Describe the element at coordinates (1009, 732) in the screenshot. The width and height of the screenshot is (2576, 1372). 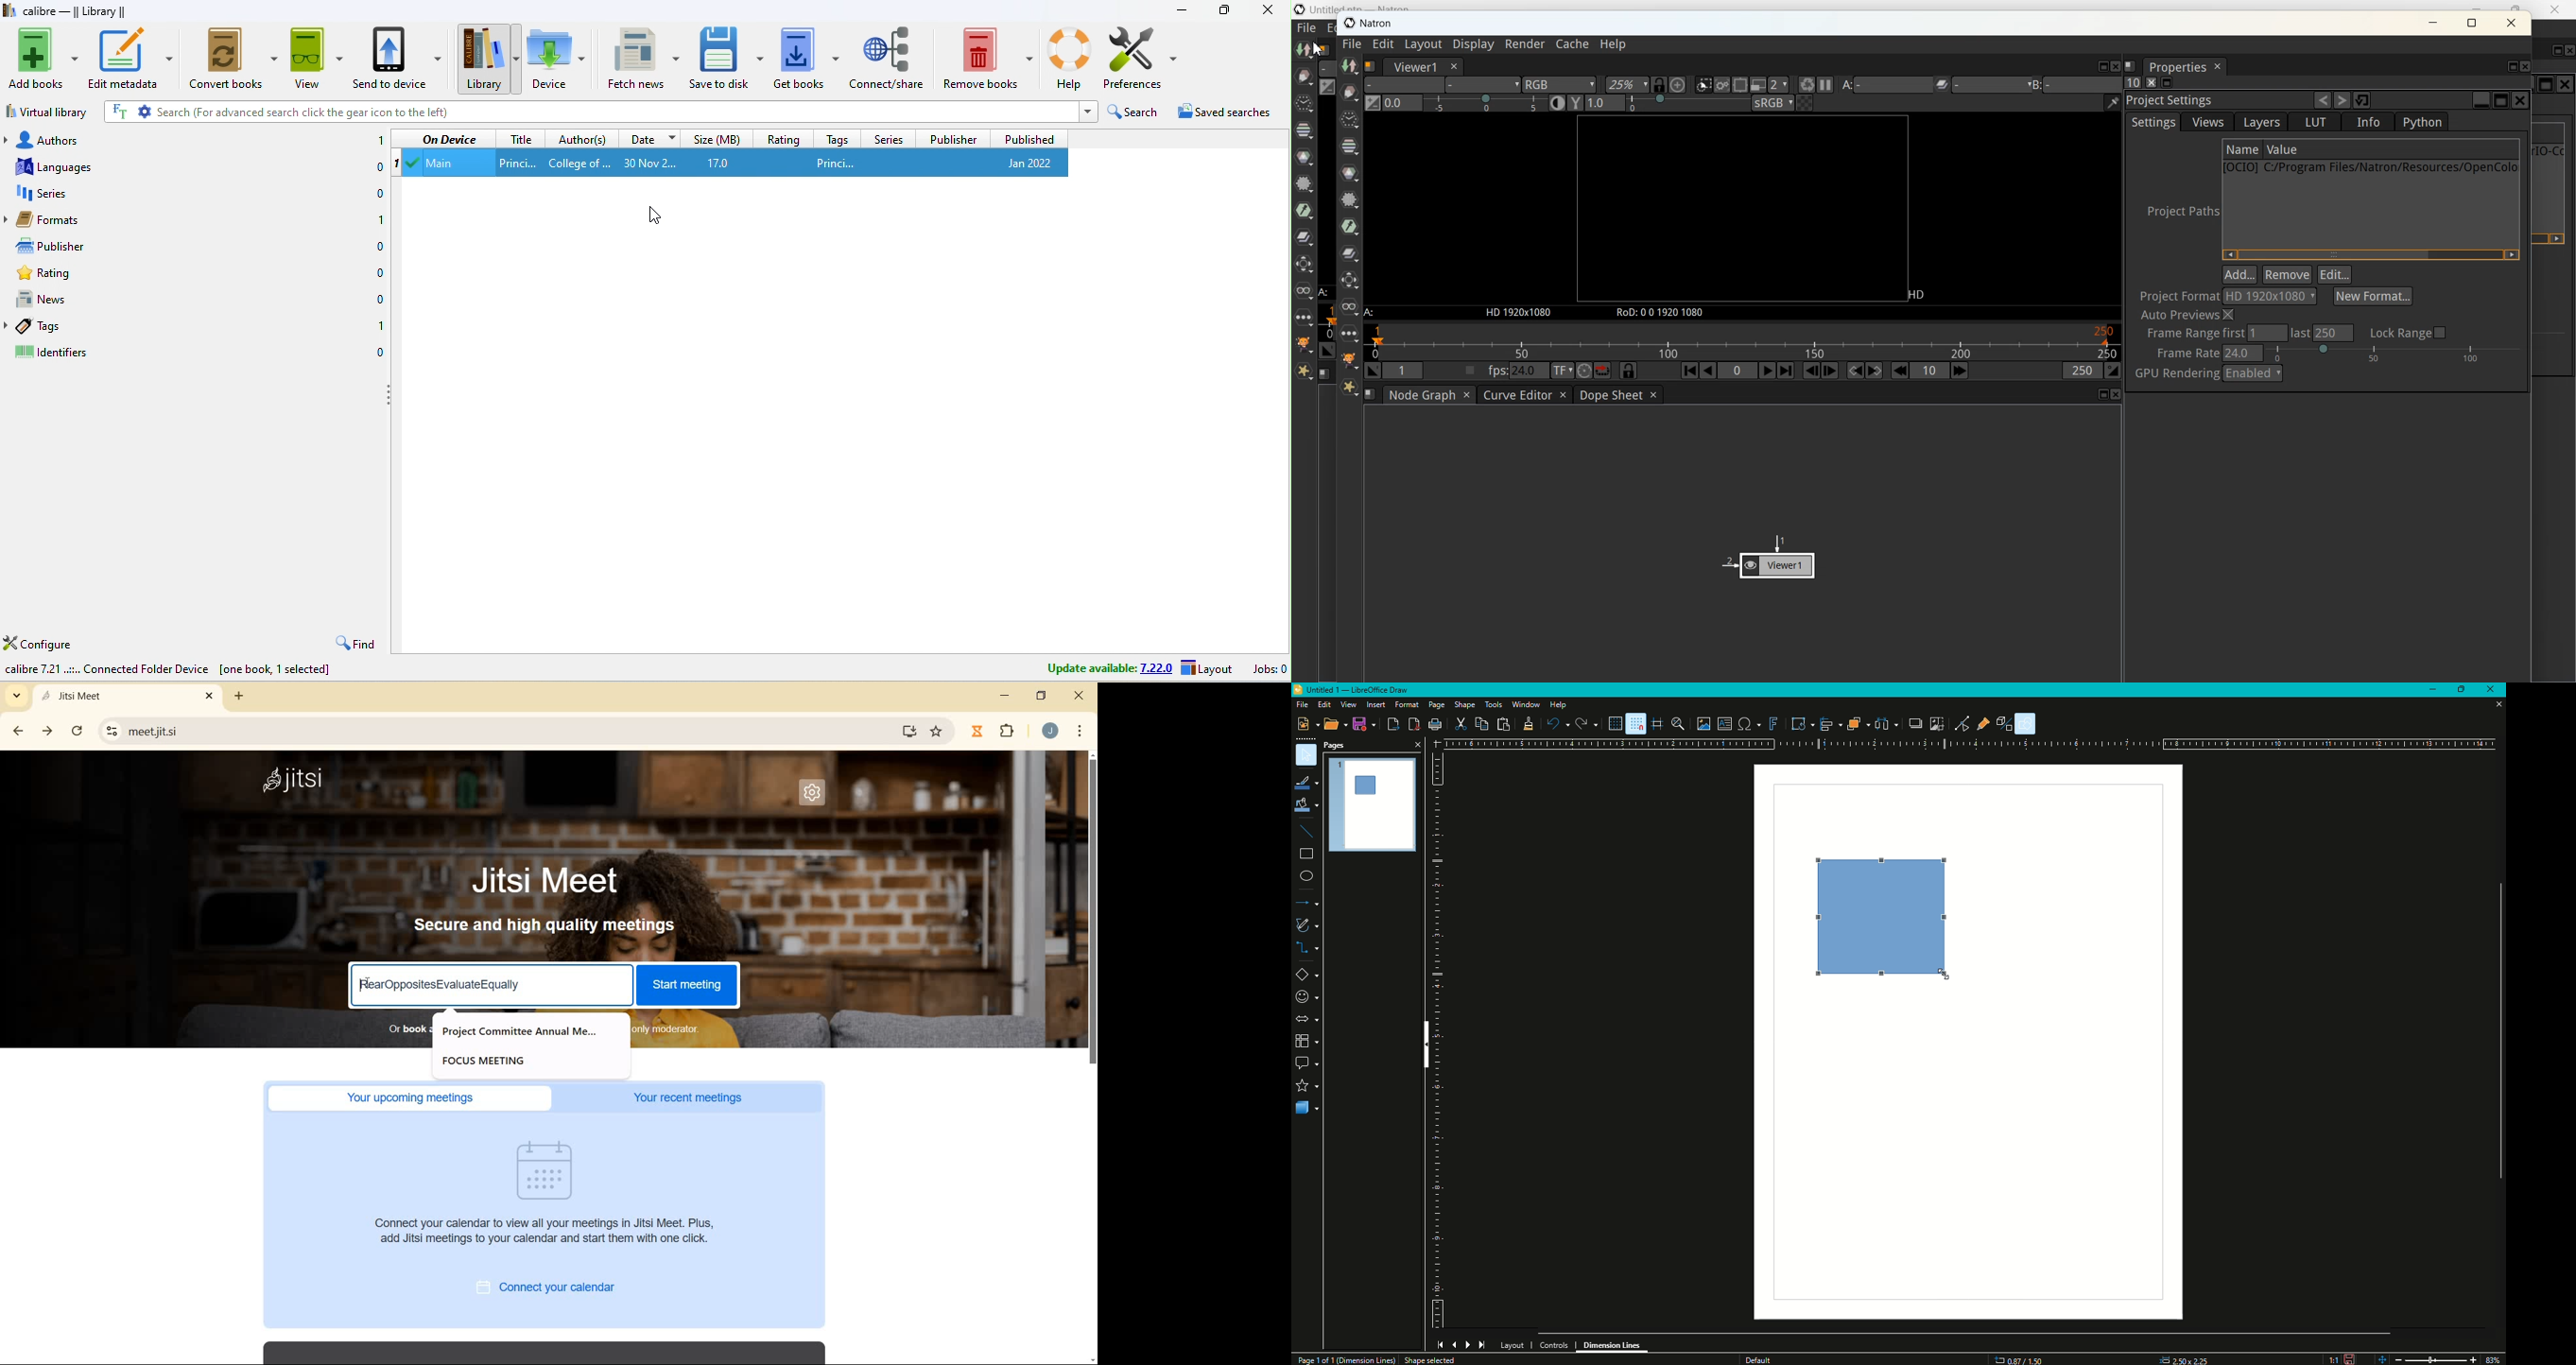
I see `EXTENSIONS` at that location.